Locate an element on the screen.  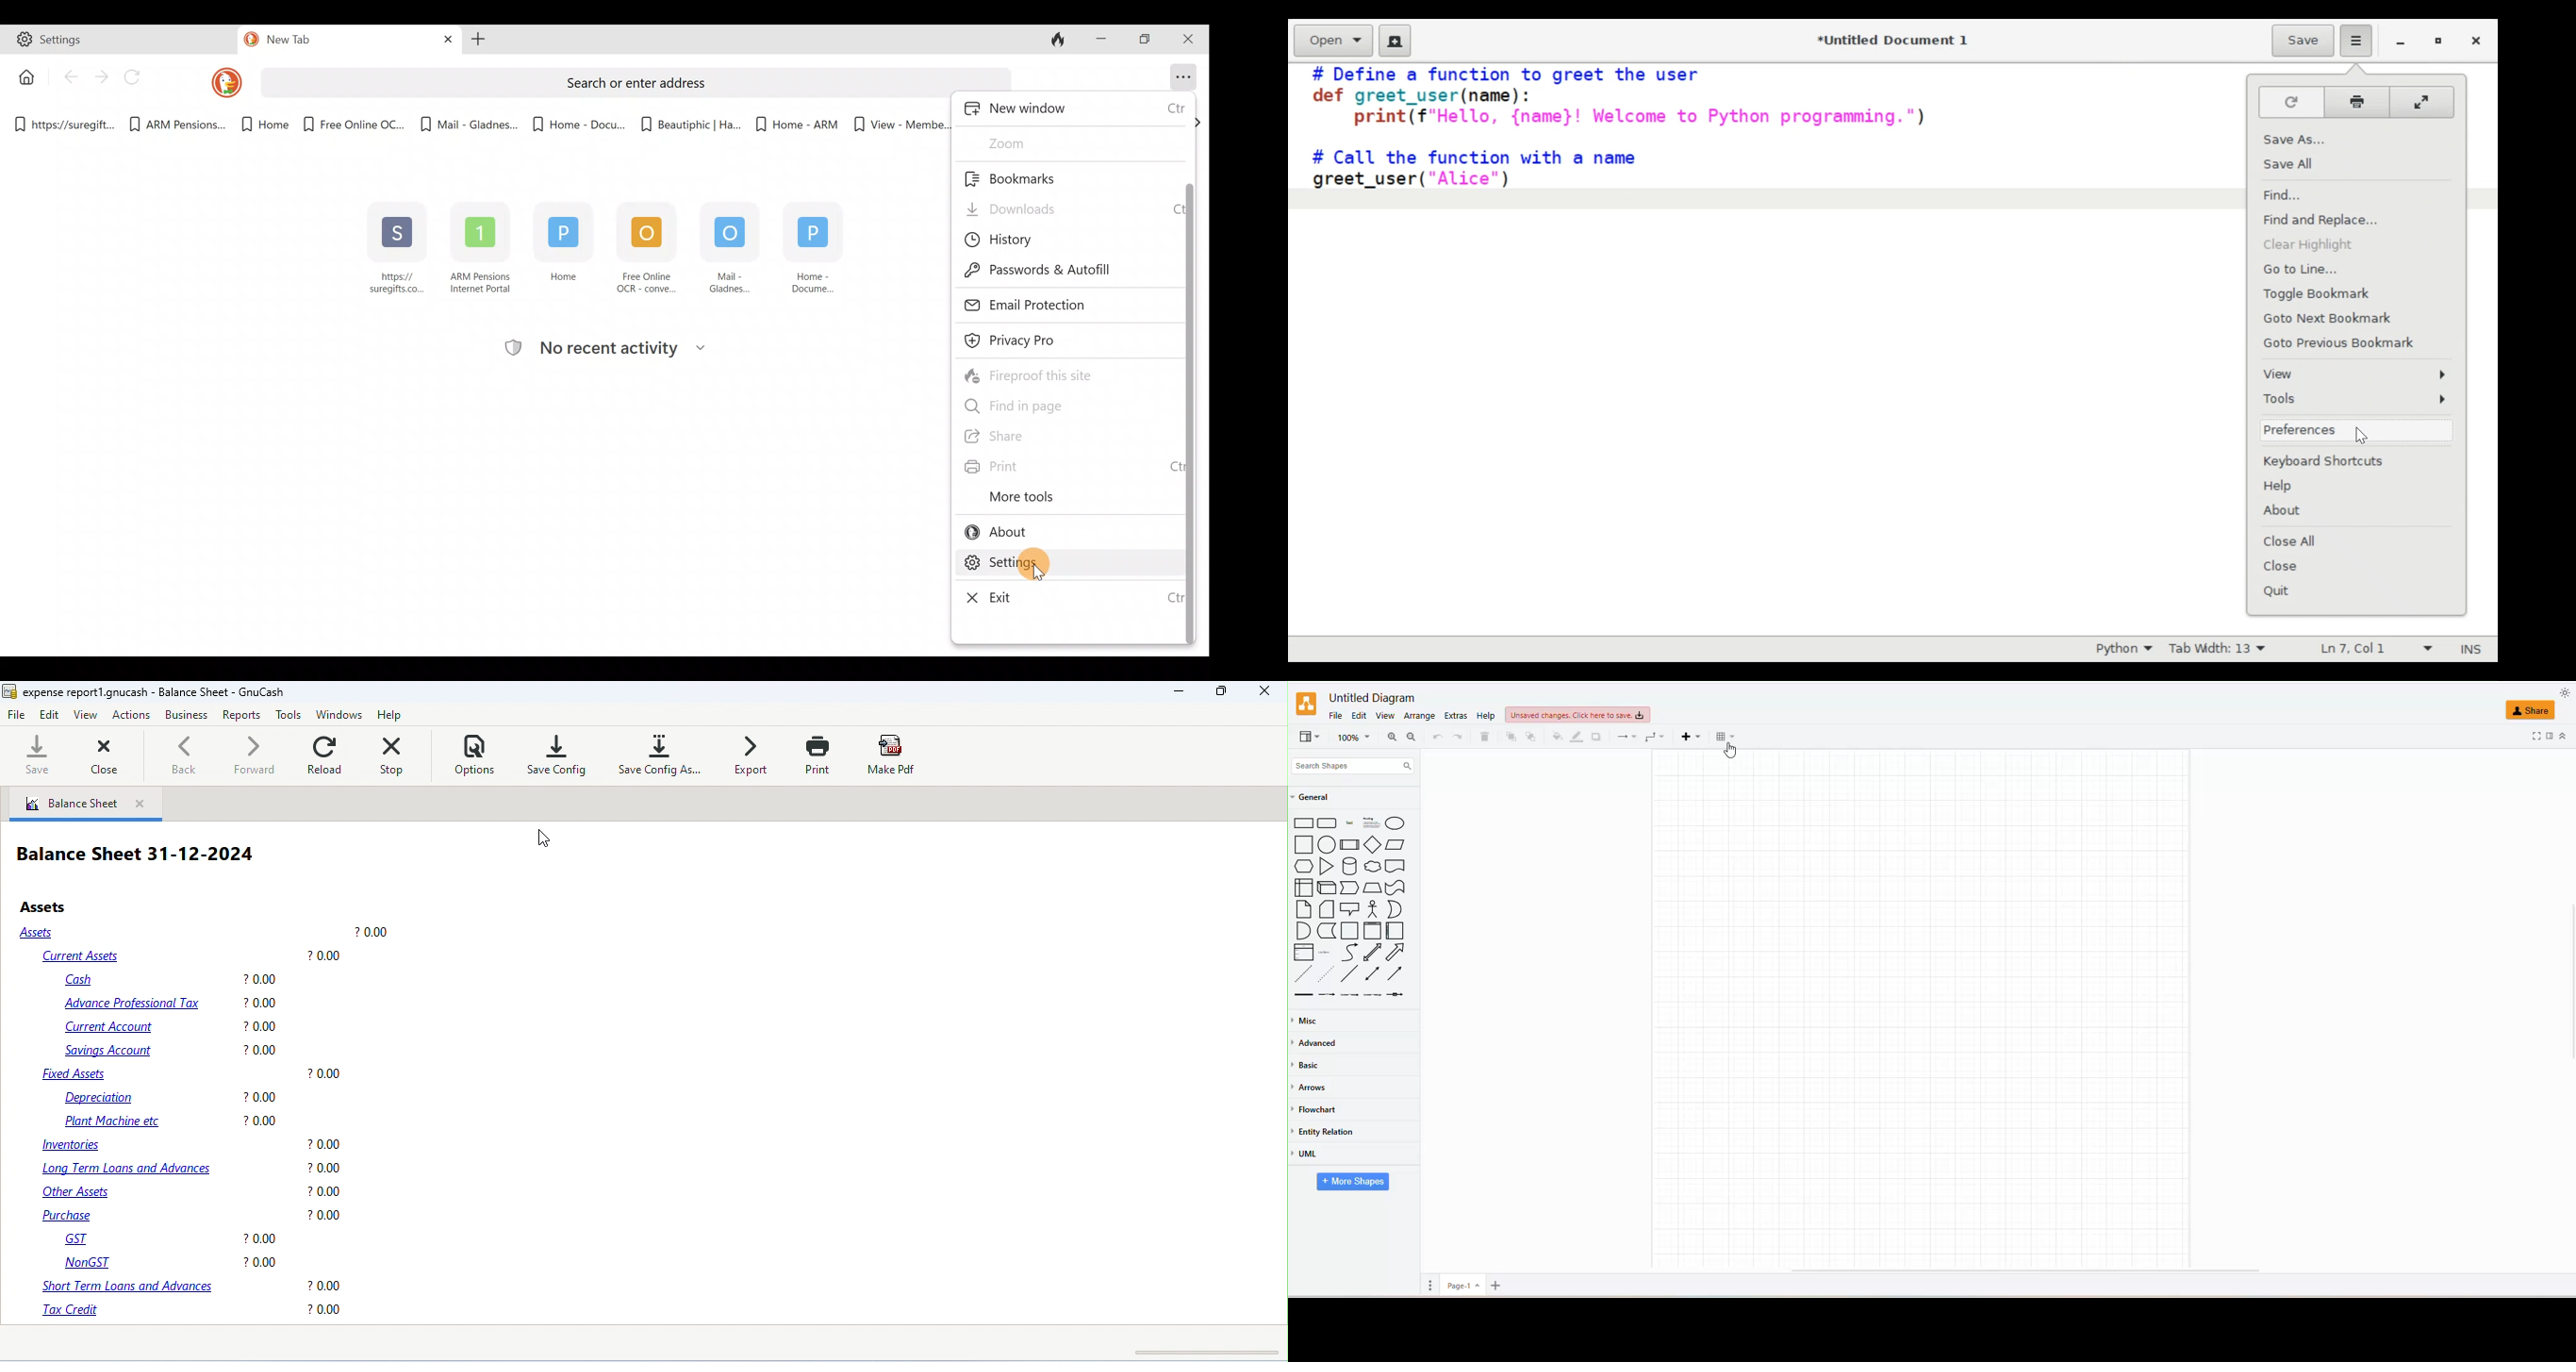
savings account is located at coordinates (173, 1051).